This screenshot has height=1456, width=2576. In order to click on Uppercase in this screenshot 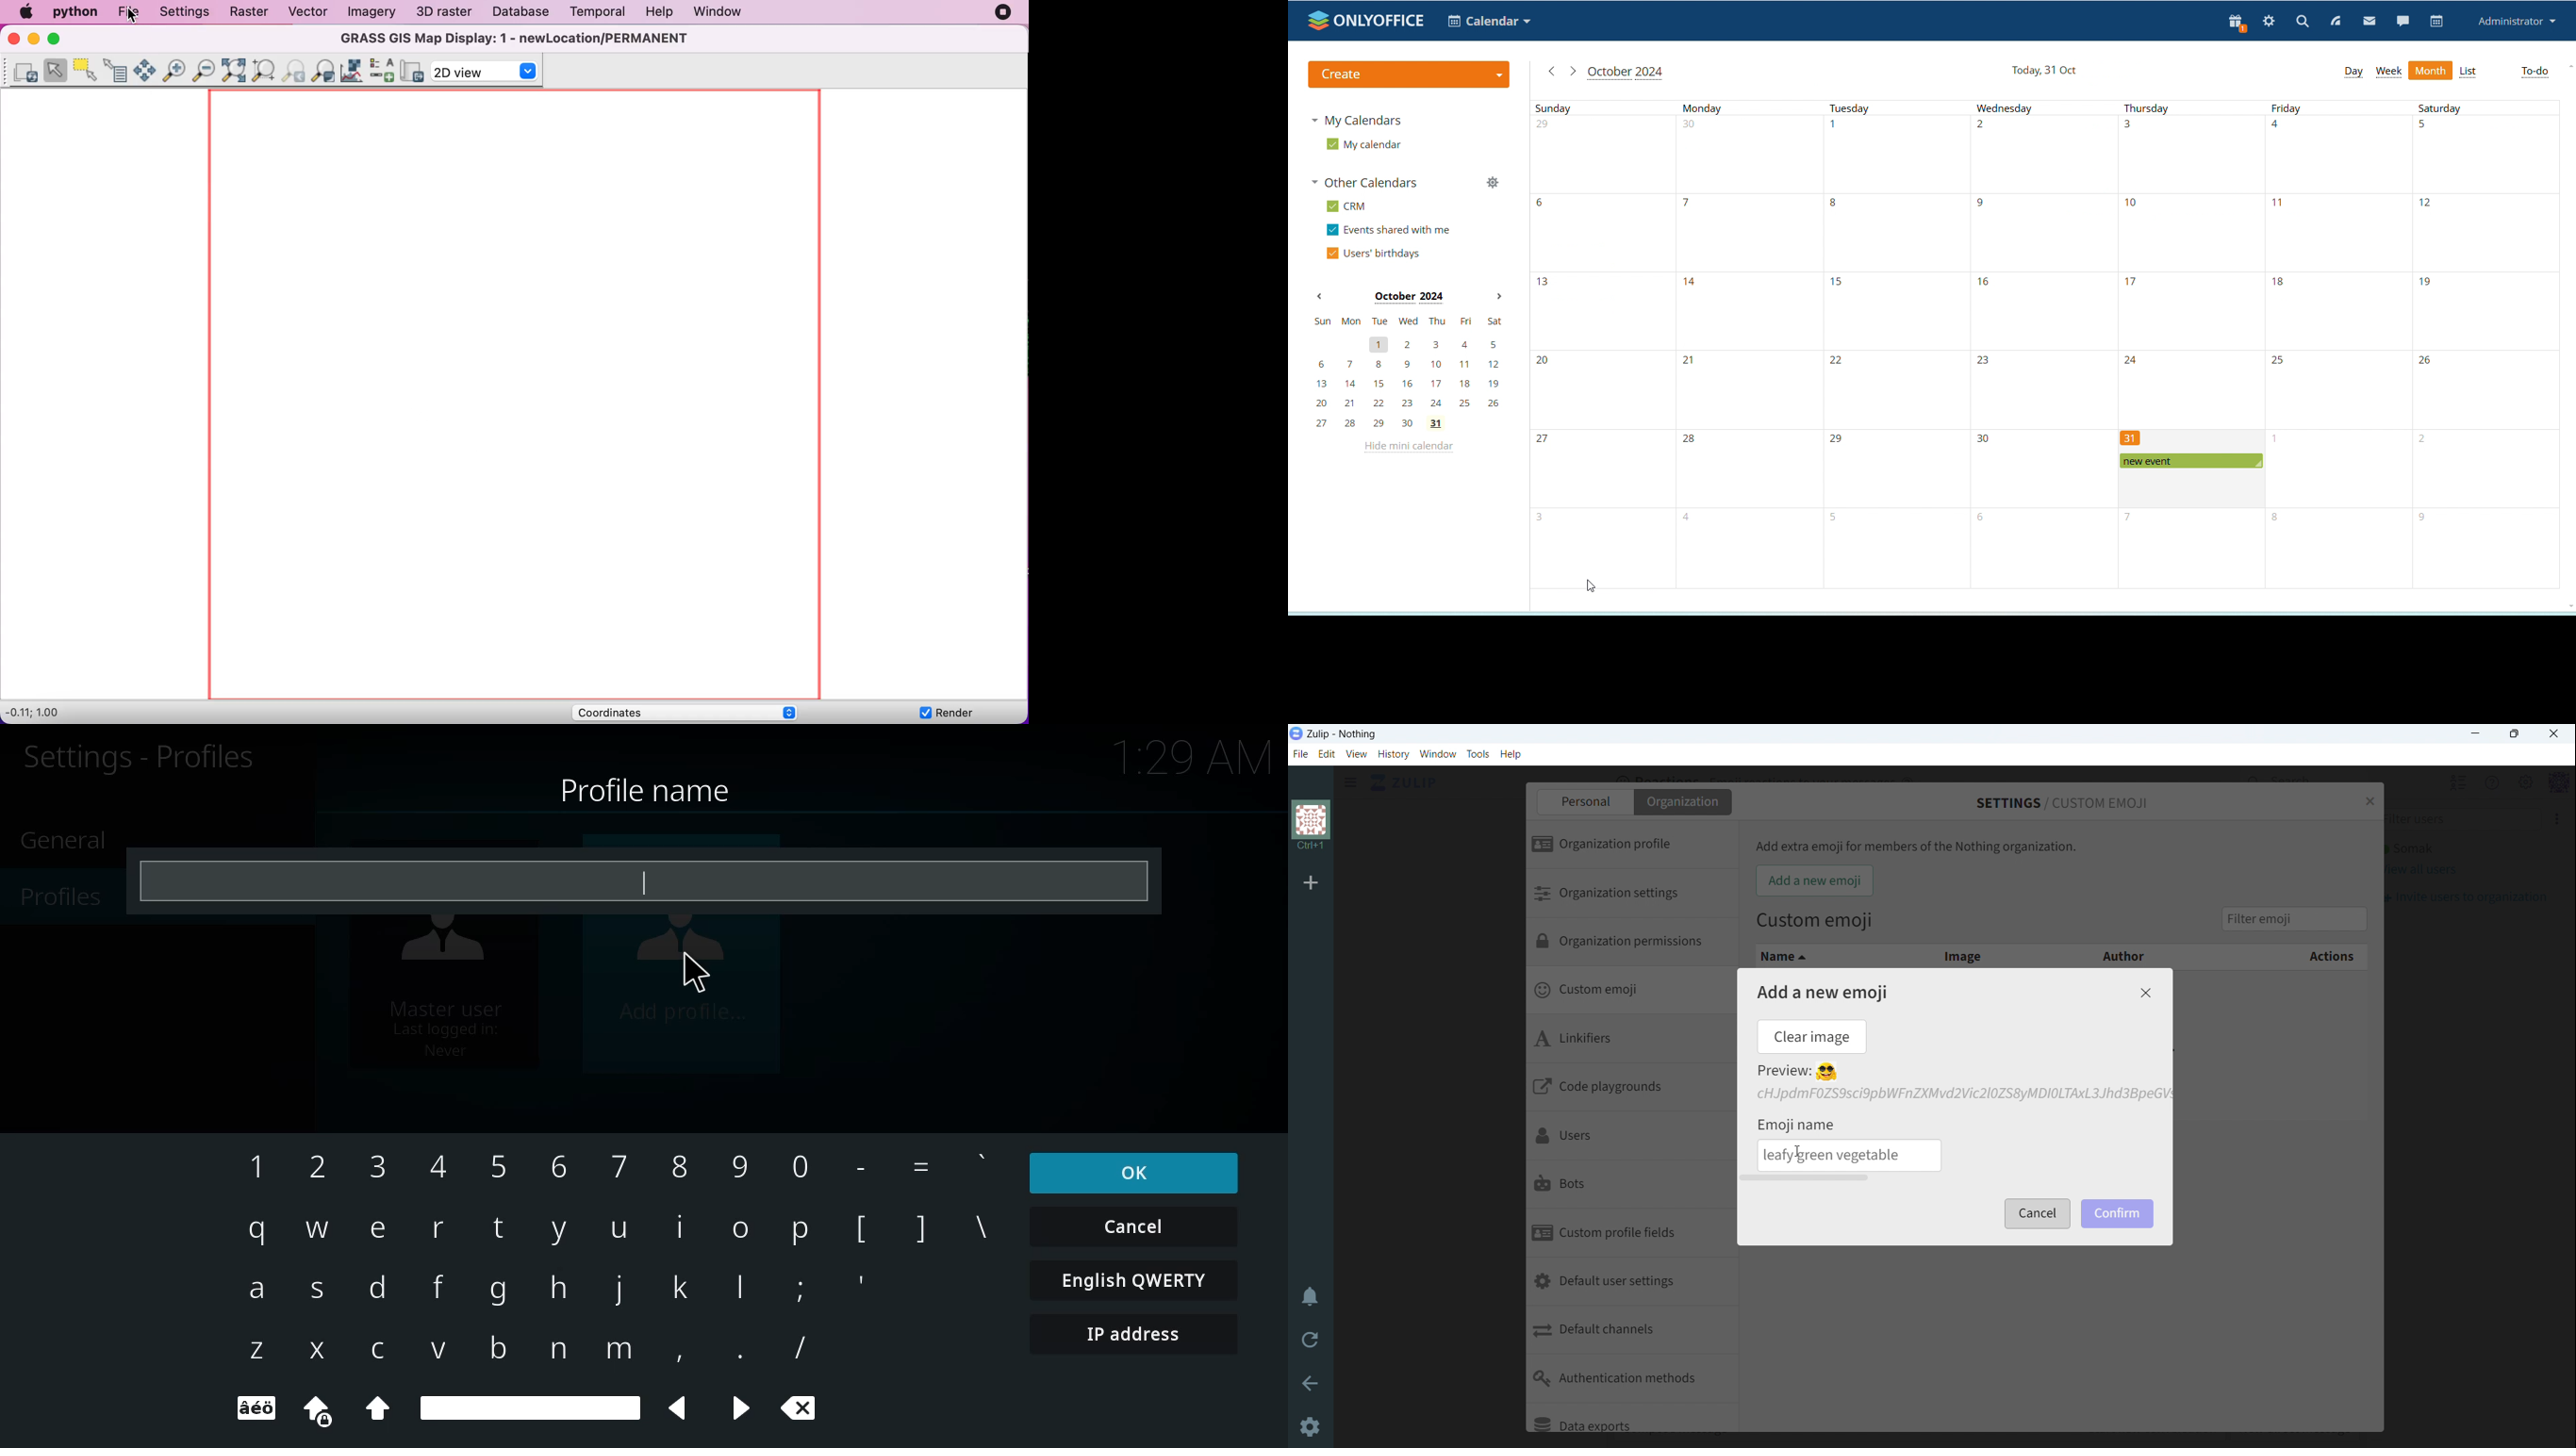, I will do `click(379, 1415)`.